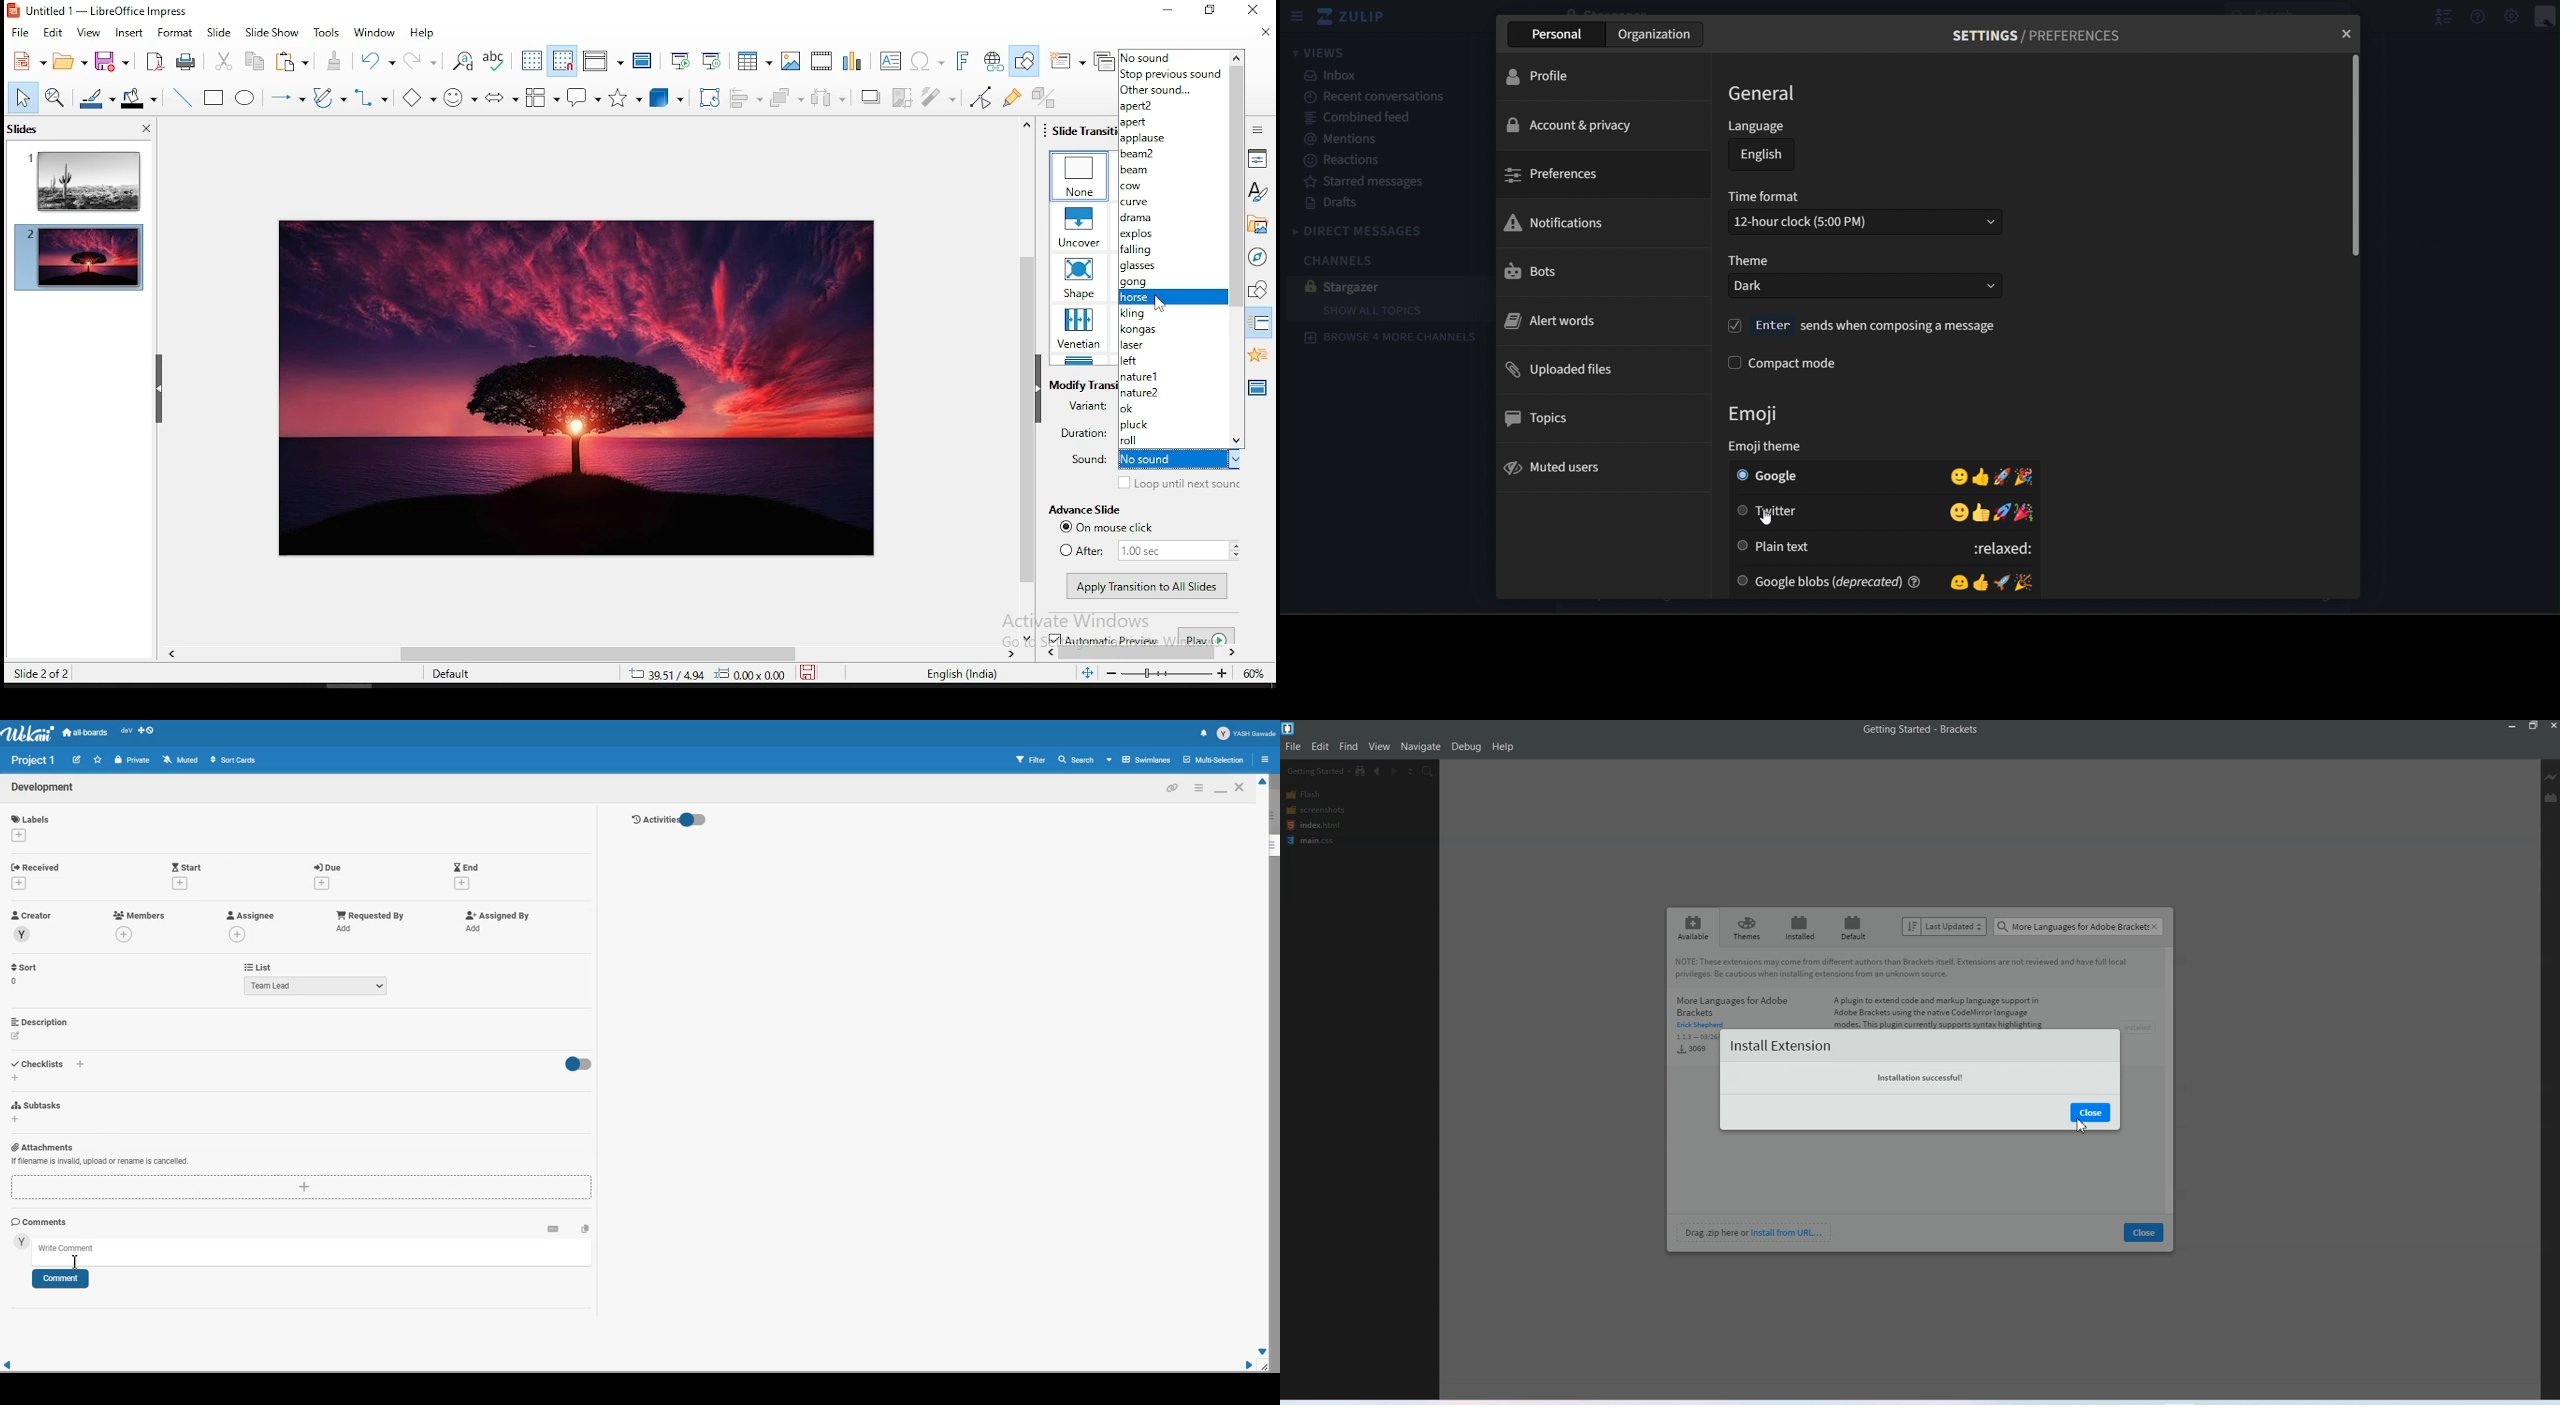 Image resolution: width=2576 pixels, height=1428 pixels. Describe the element at coordinates (1702, 1027) in the screenshot. I see `Author` at that location.